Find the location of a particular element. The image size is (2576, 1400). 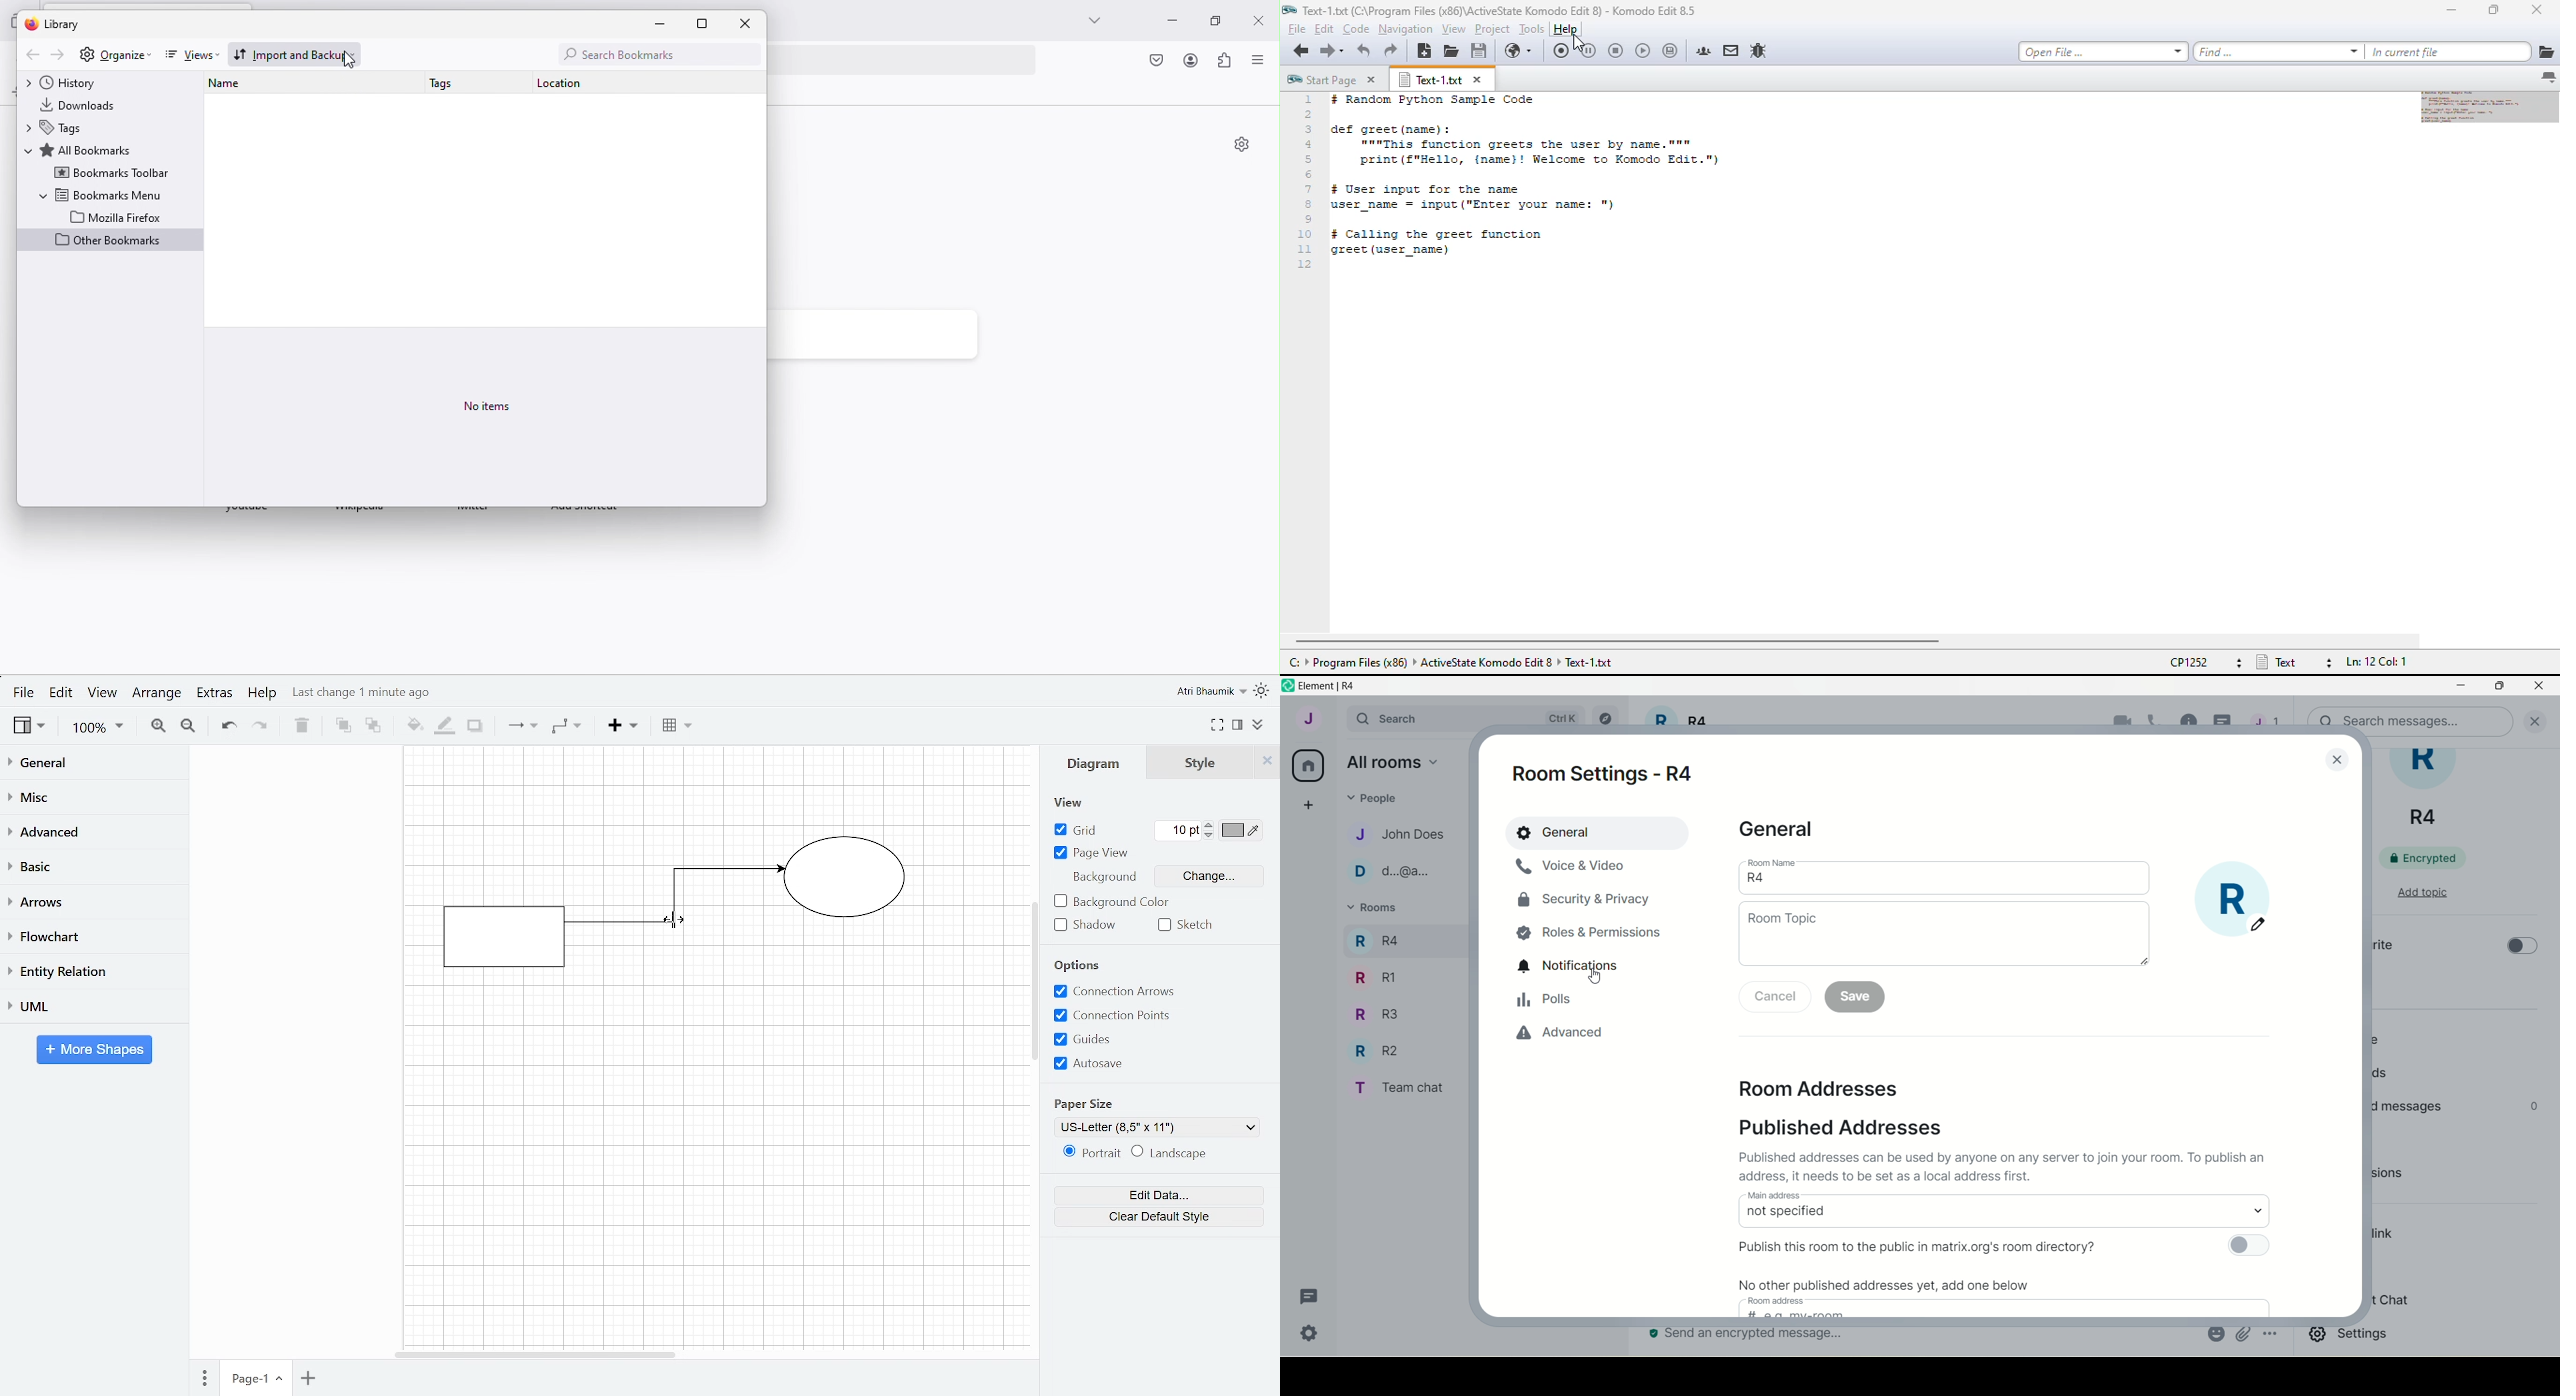

Entity relation is located at coordinates (91, 970).